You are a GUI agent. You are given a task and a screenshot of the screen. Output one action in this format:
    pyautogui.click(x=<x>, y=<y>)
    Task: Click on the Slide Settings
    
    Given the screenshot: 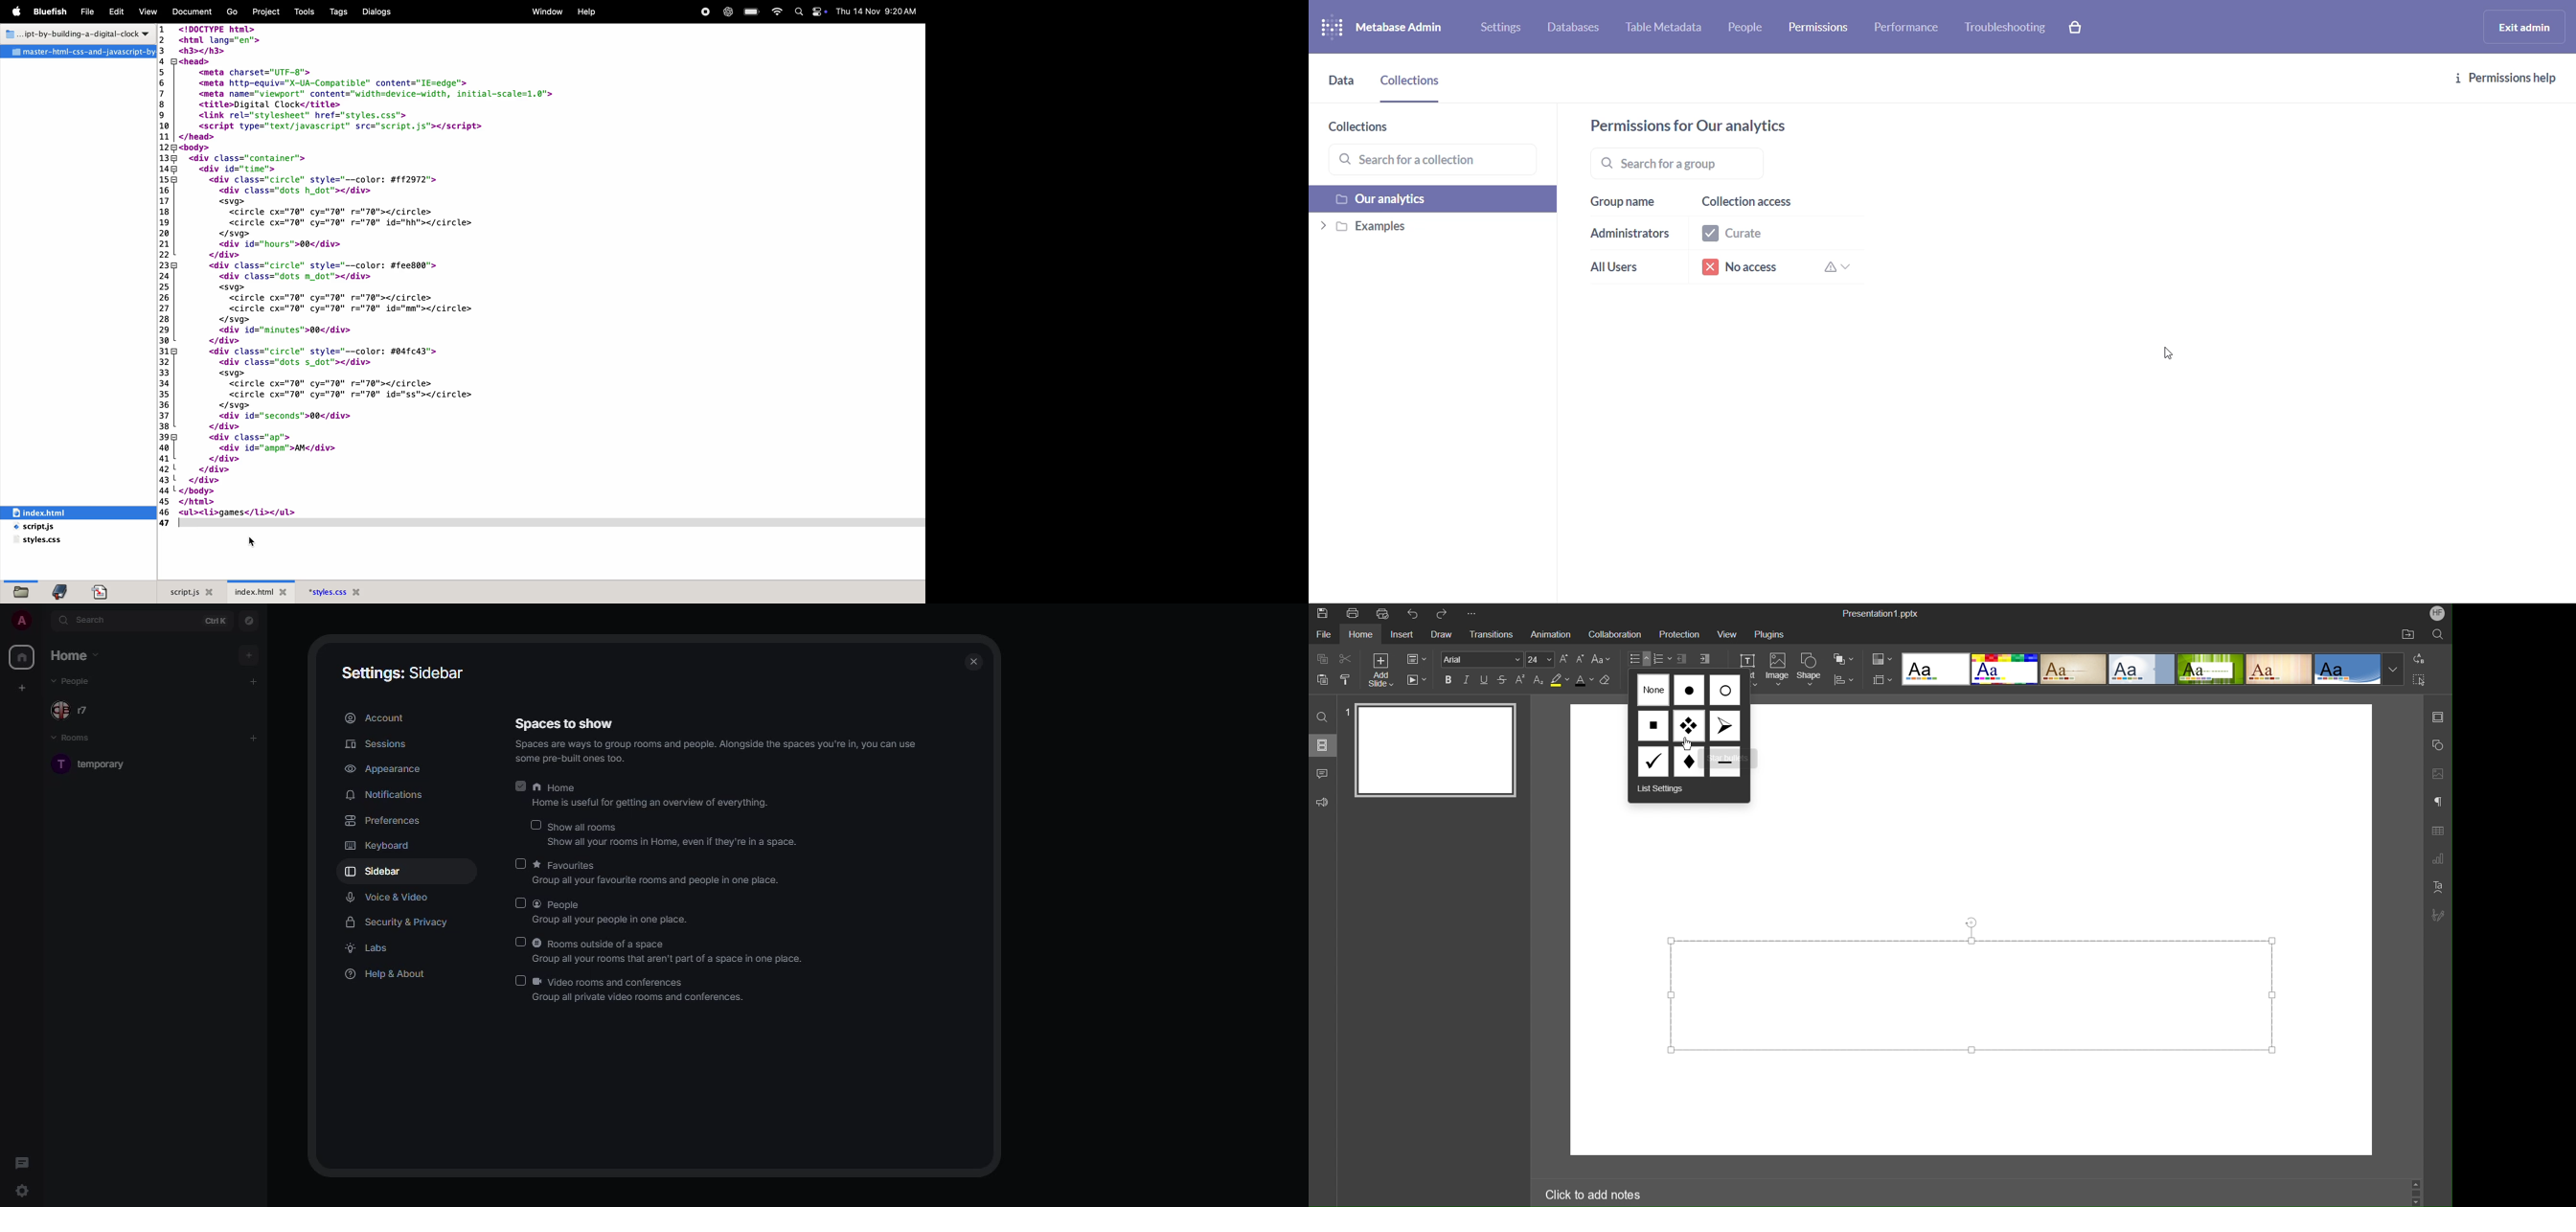 What is the action you would take?
    pyautogui.click(x=1417, y=658)
    